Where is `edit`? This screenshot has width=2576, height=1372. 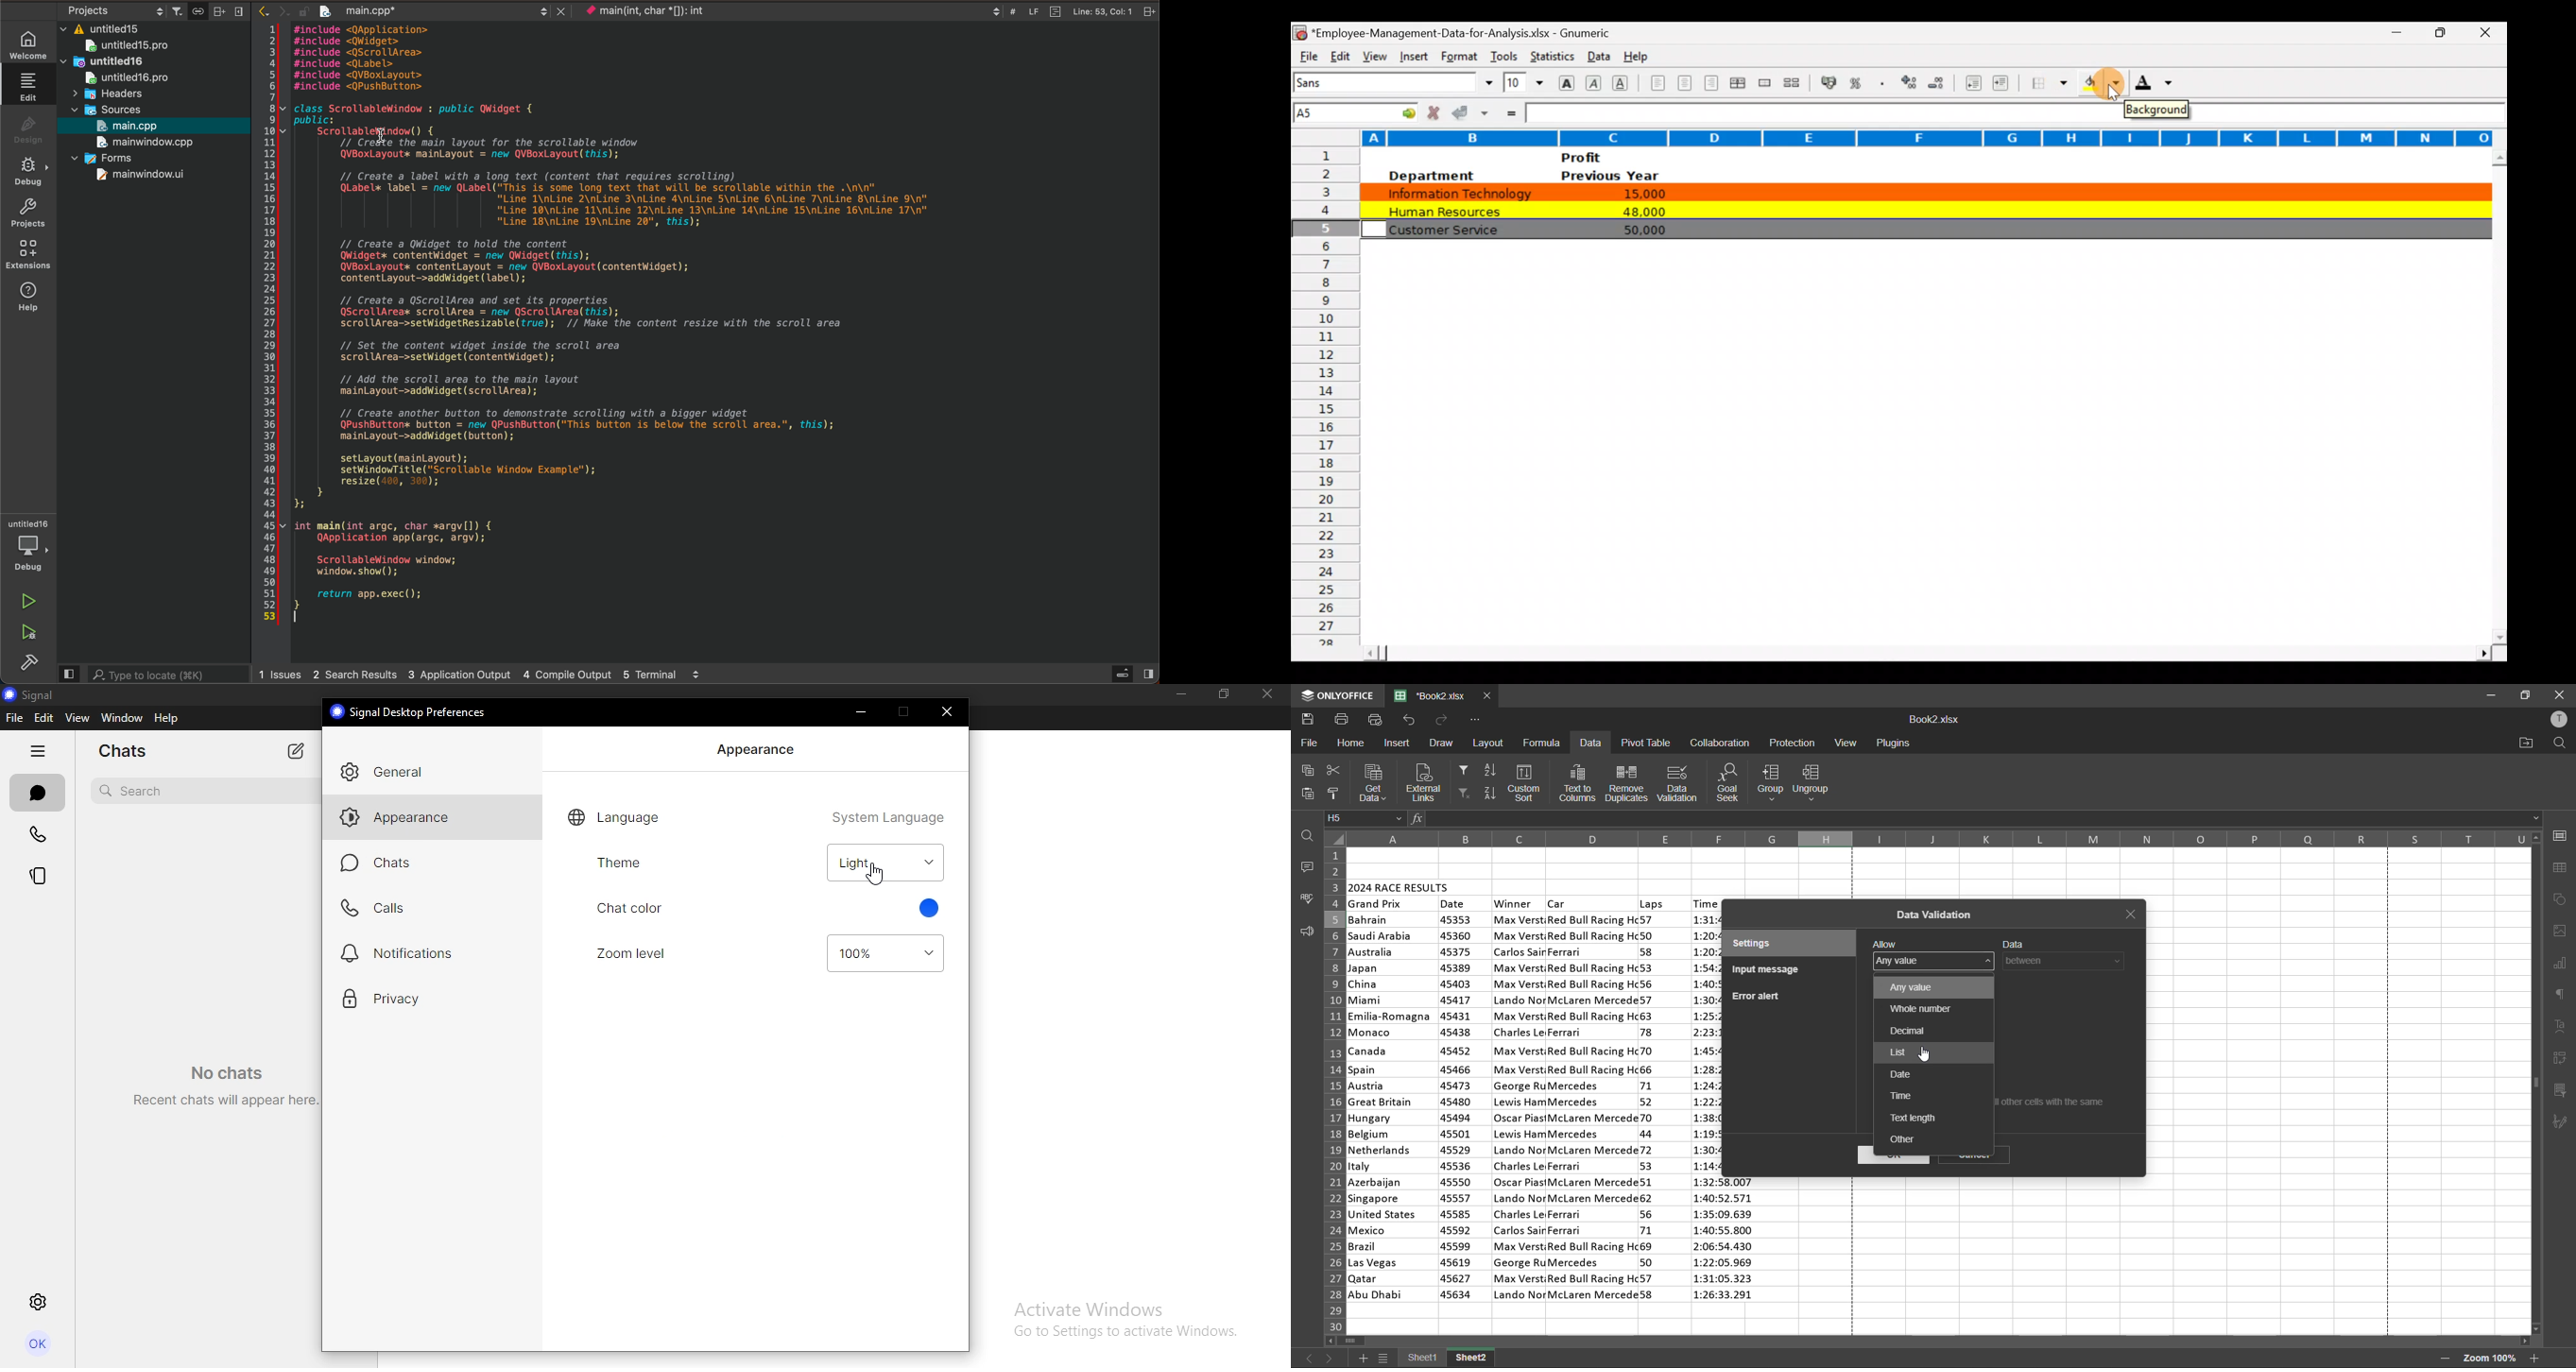
edit is located at coordinates (43, 718).